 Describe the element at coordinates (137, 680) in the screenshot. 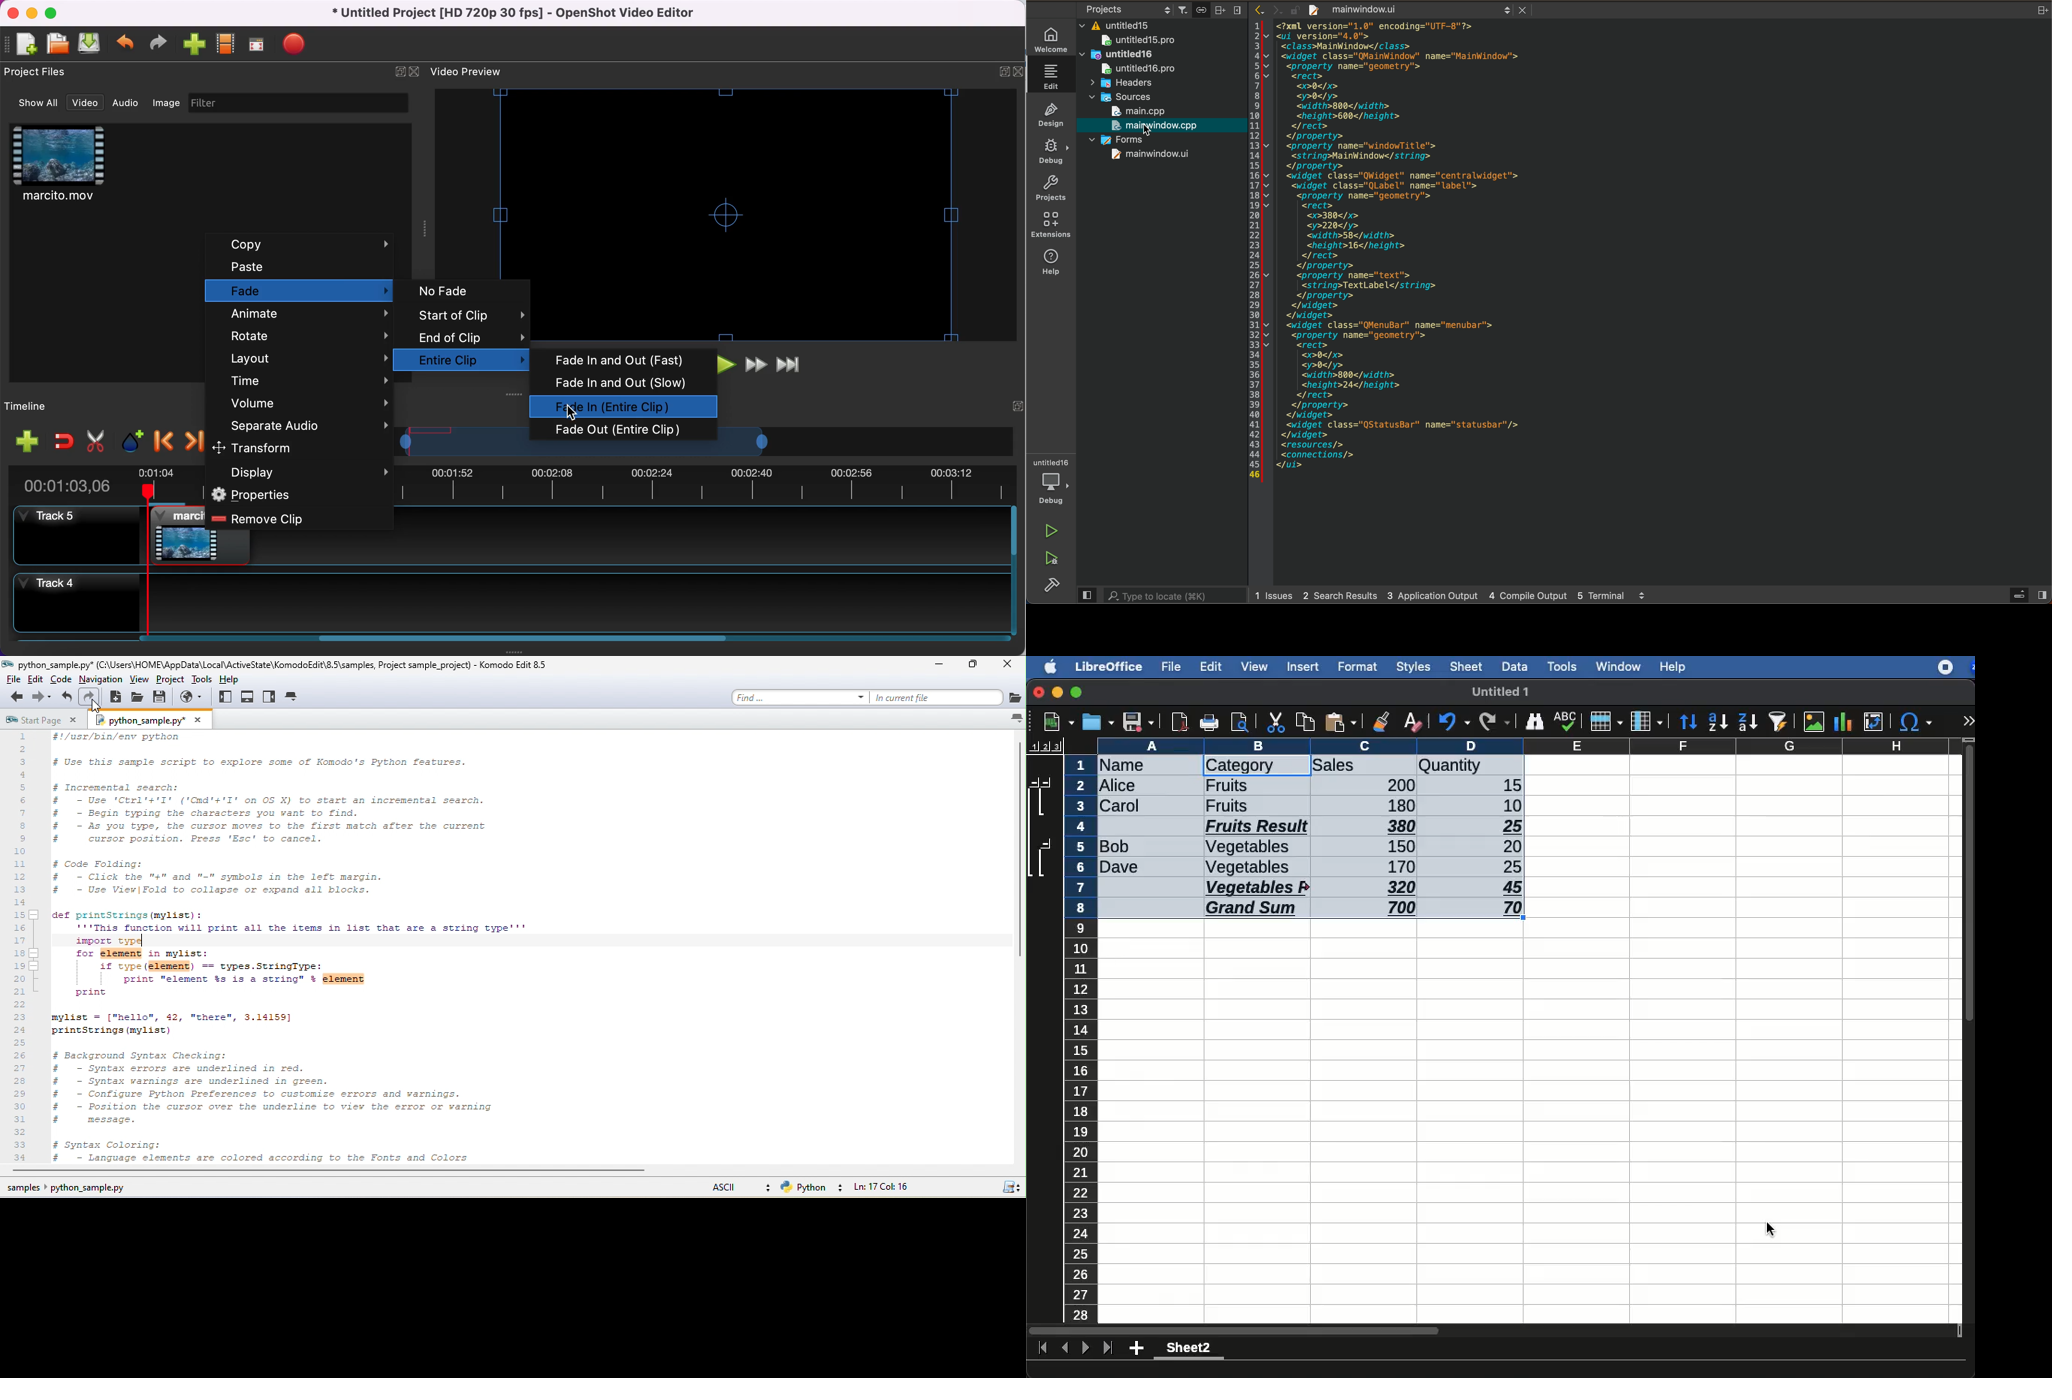

I see `view` at that location.